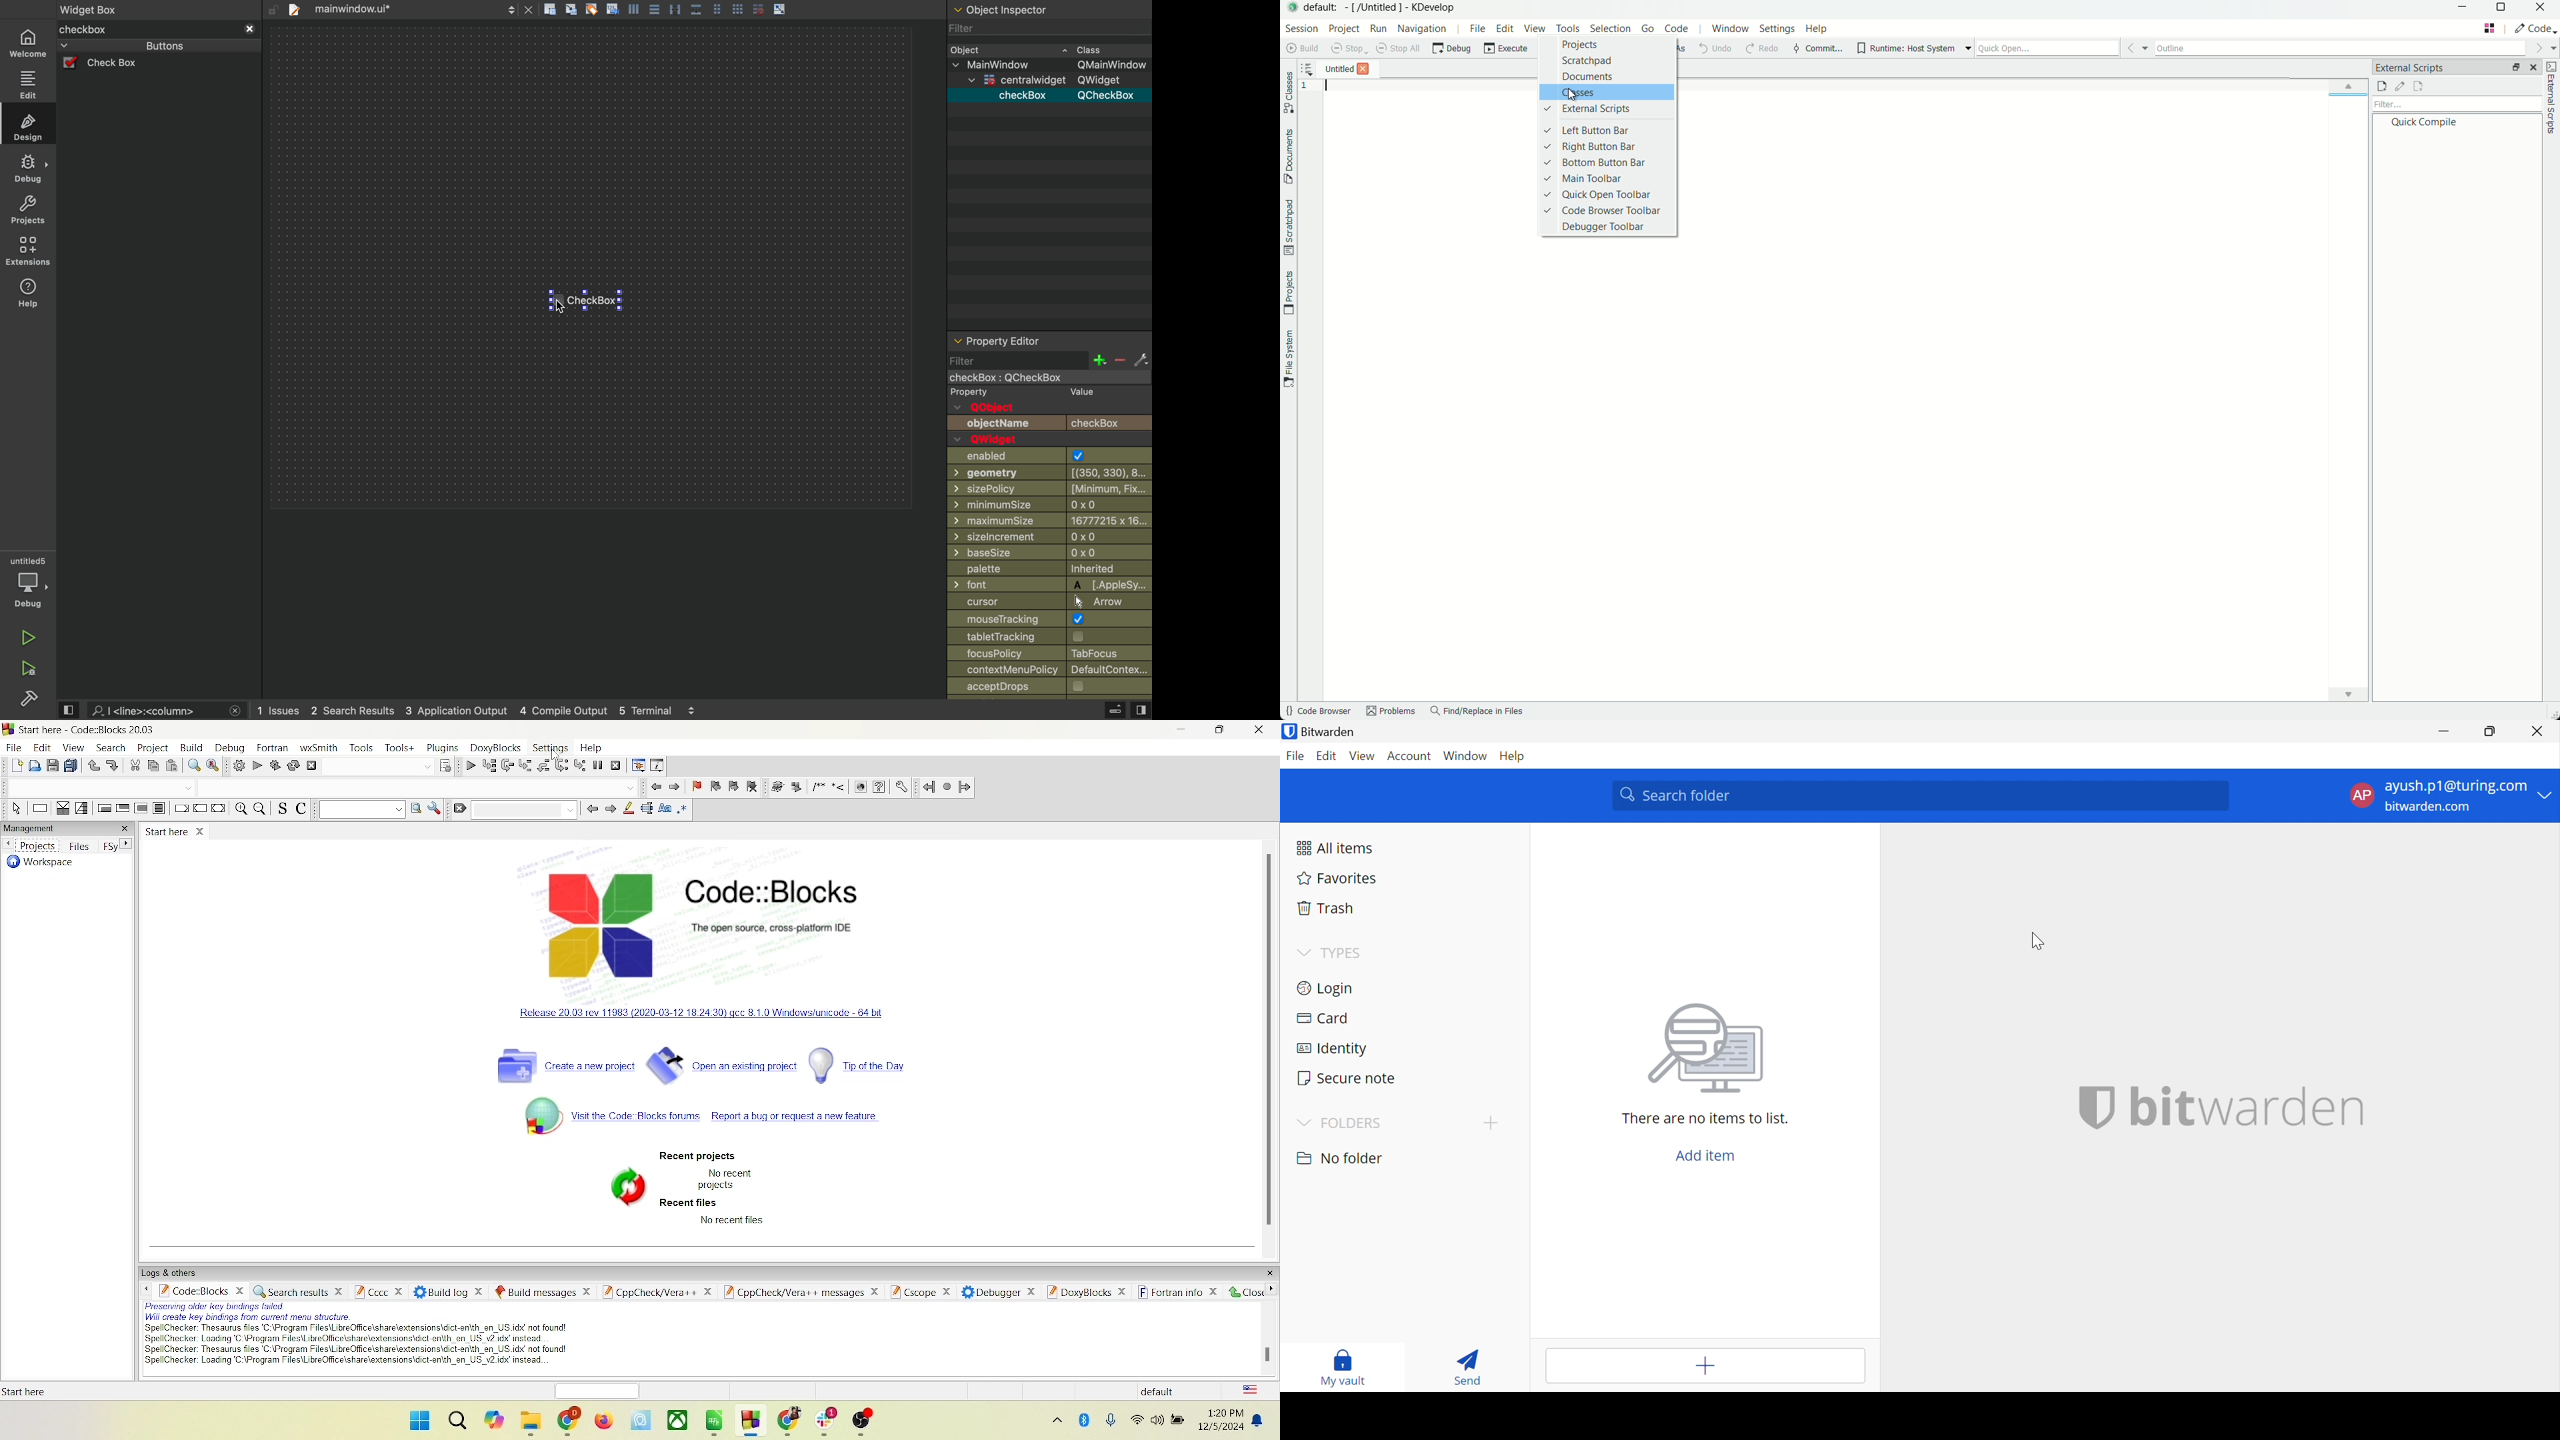  I want to click on find, so click(192, 765).